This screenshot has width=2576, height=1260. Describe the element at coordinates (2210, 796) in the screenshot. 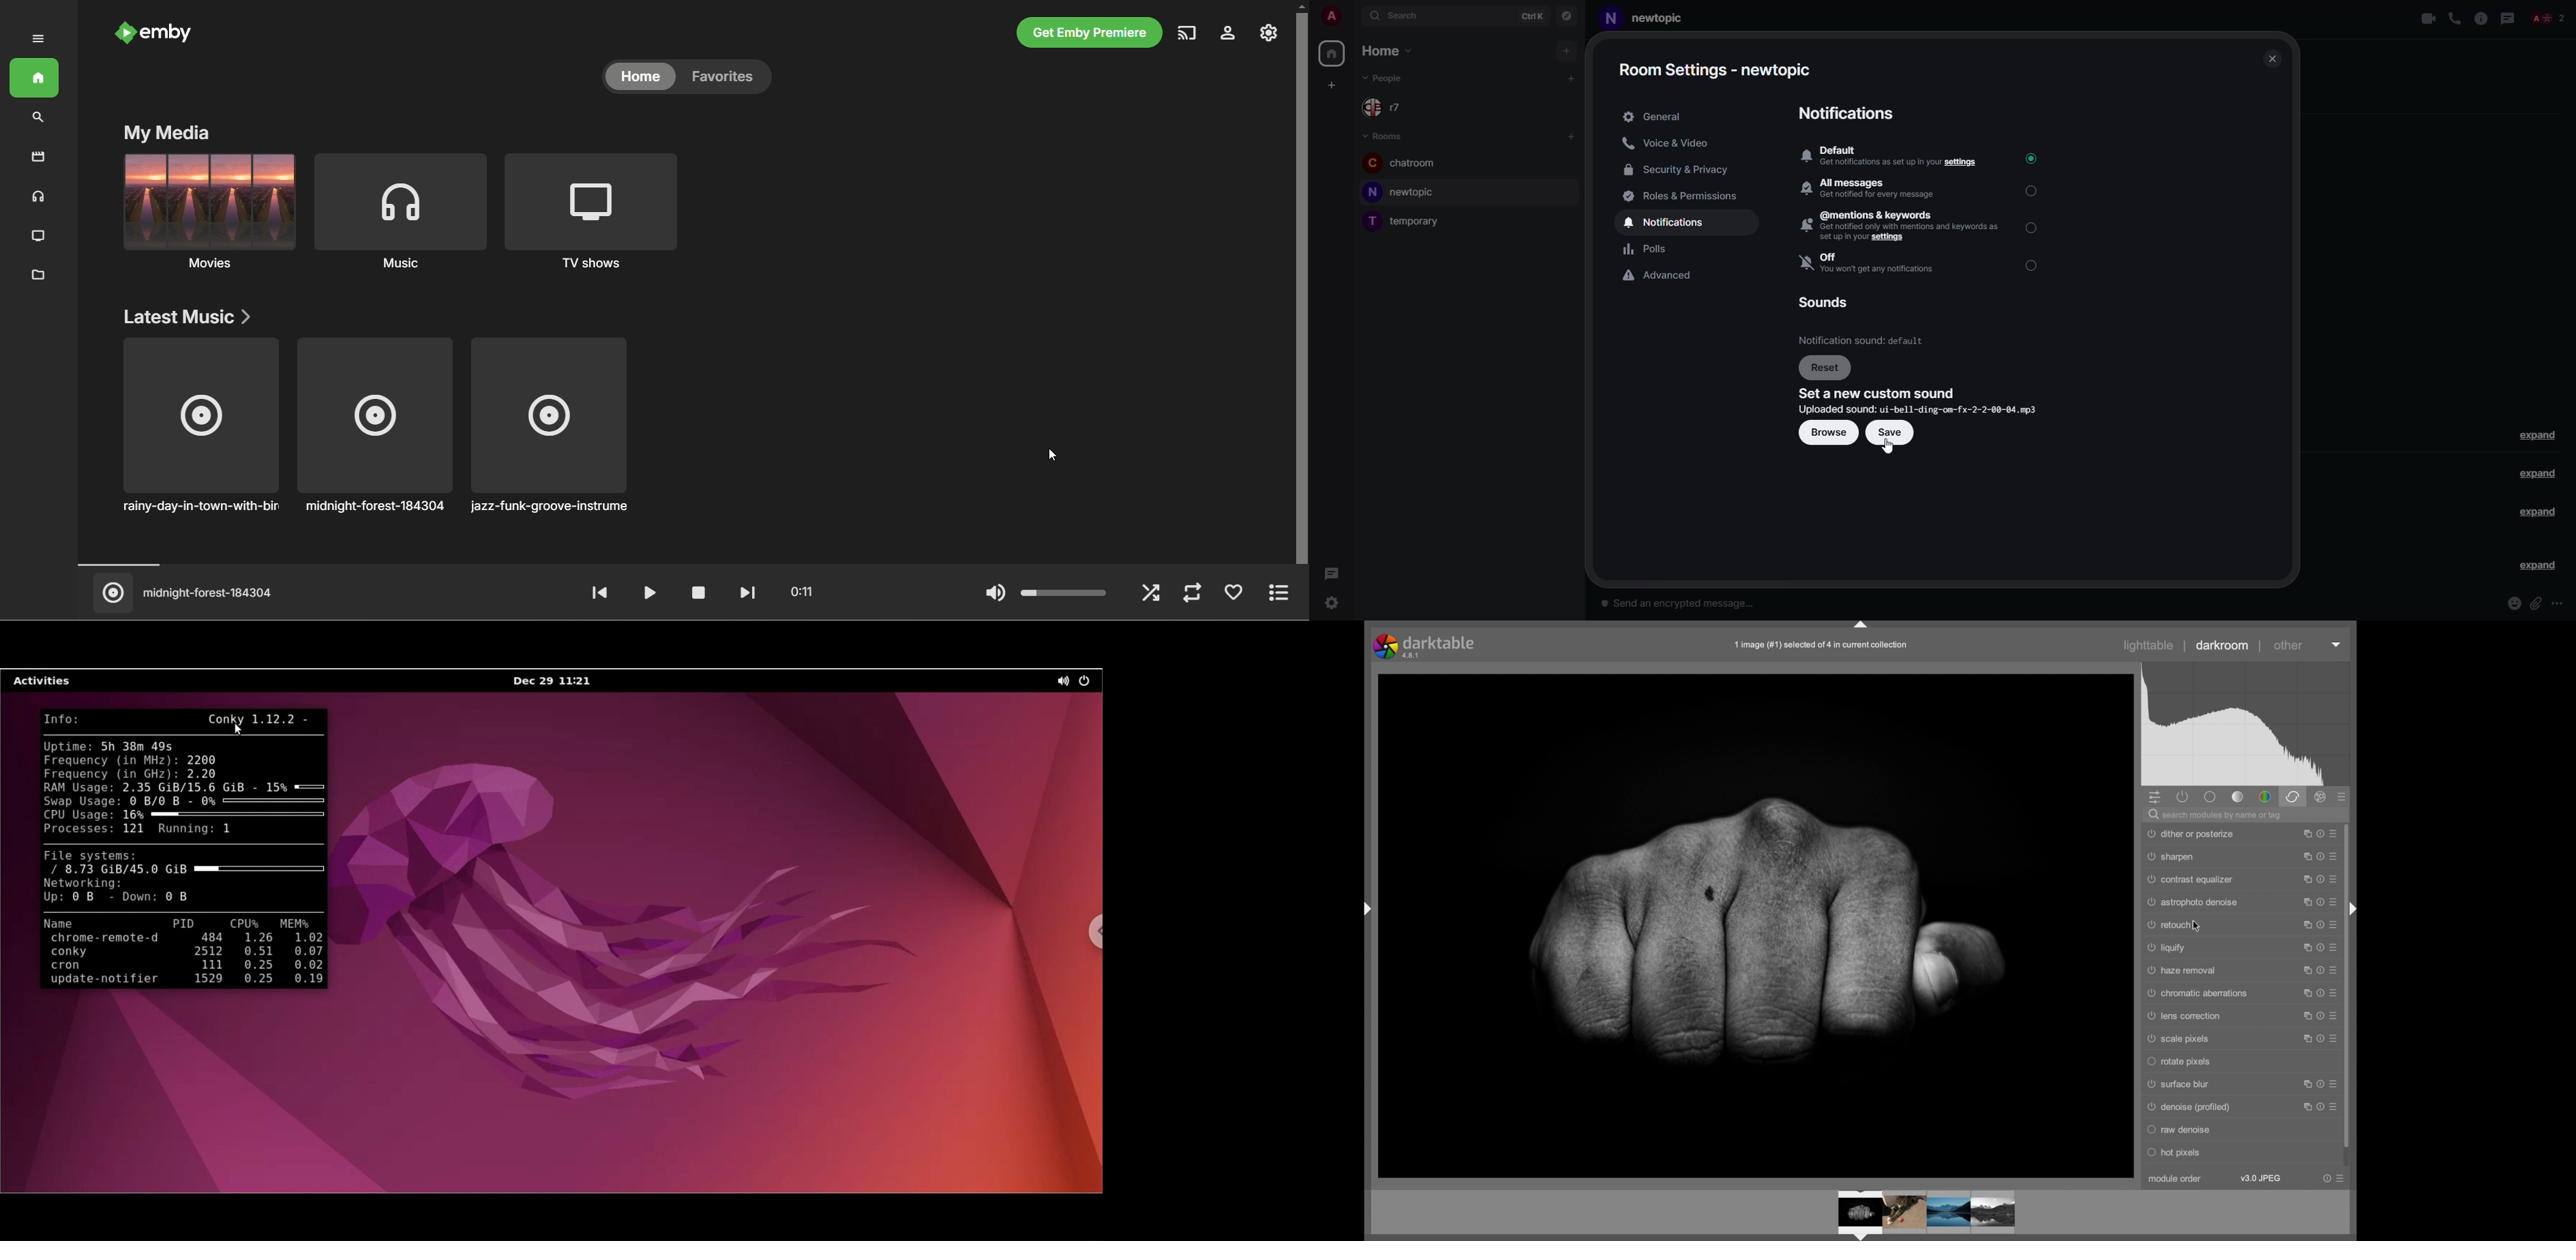

I see `base` at that location.